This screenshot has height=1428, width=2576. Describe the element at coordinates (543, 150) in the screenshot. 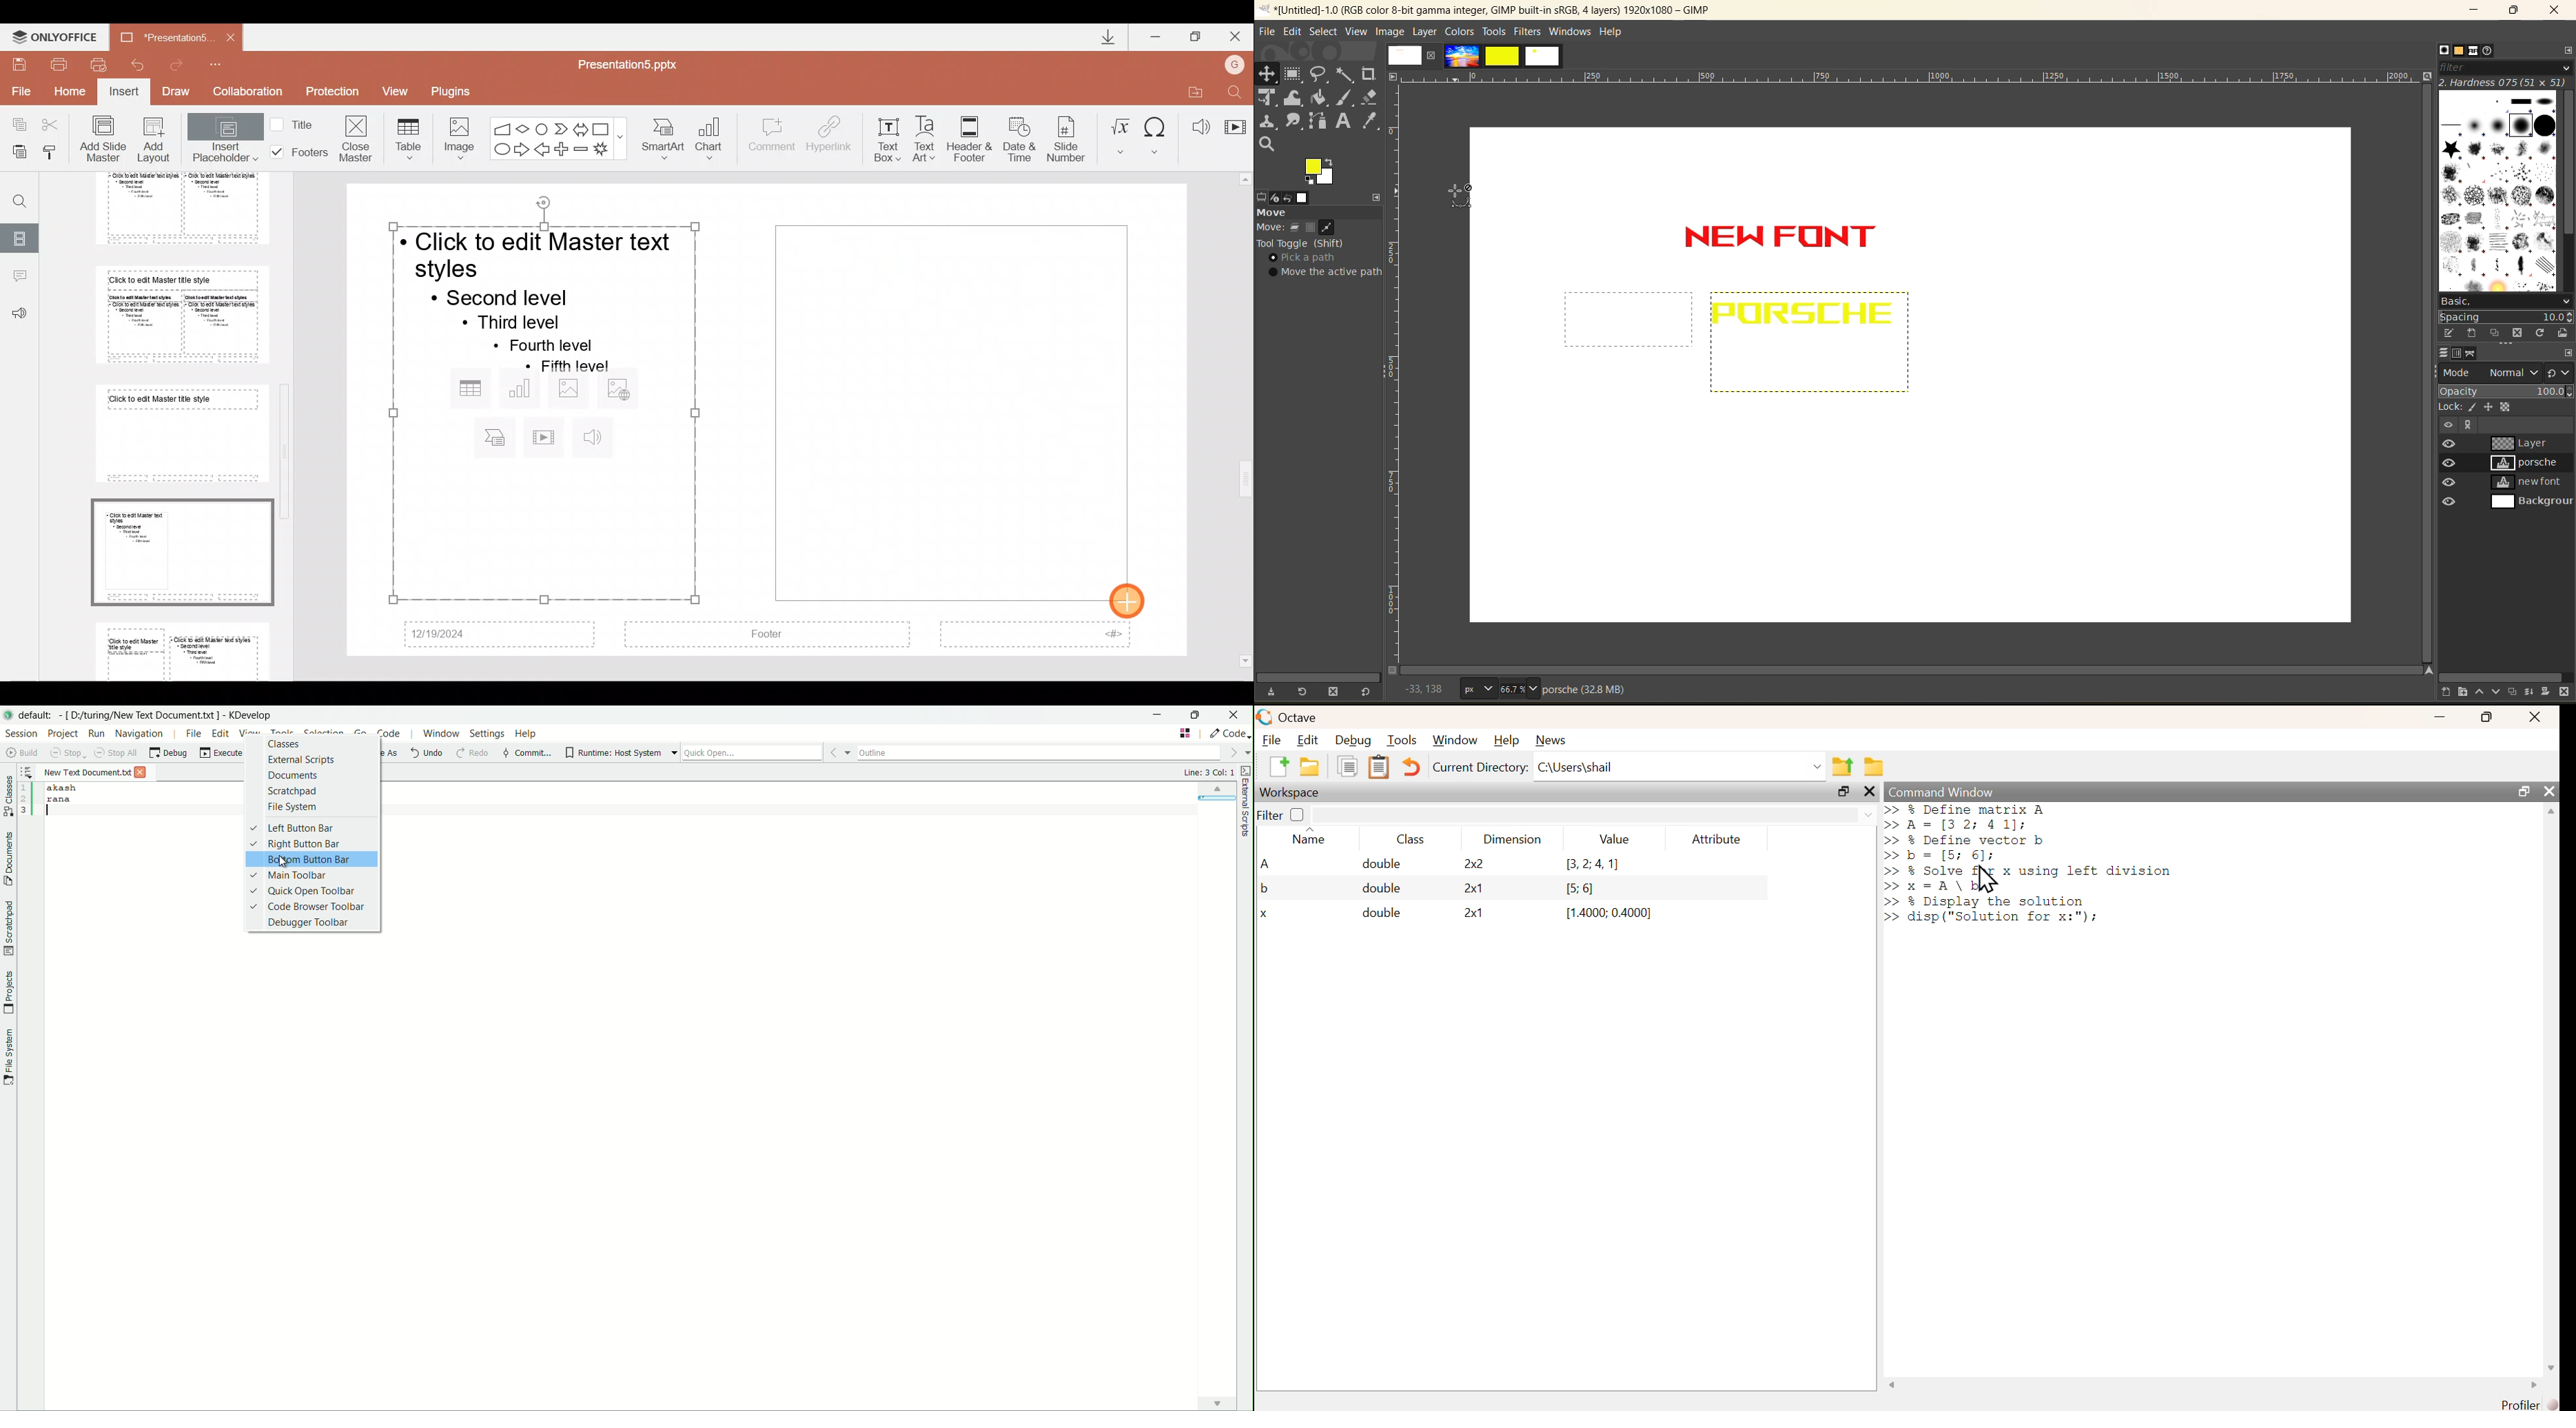

I see `Left arrow` at that location.